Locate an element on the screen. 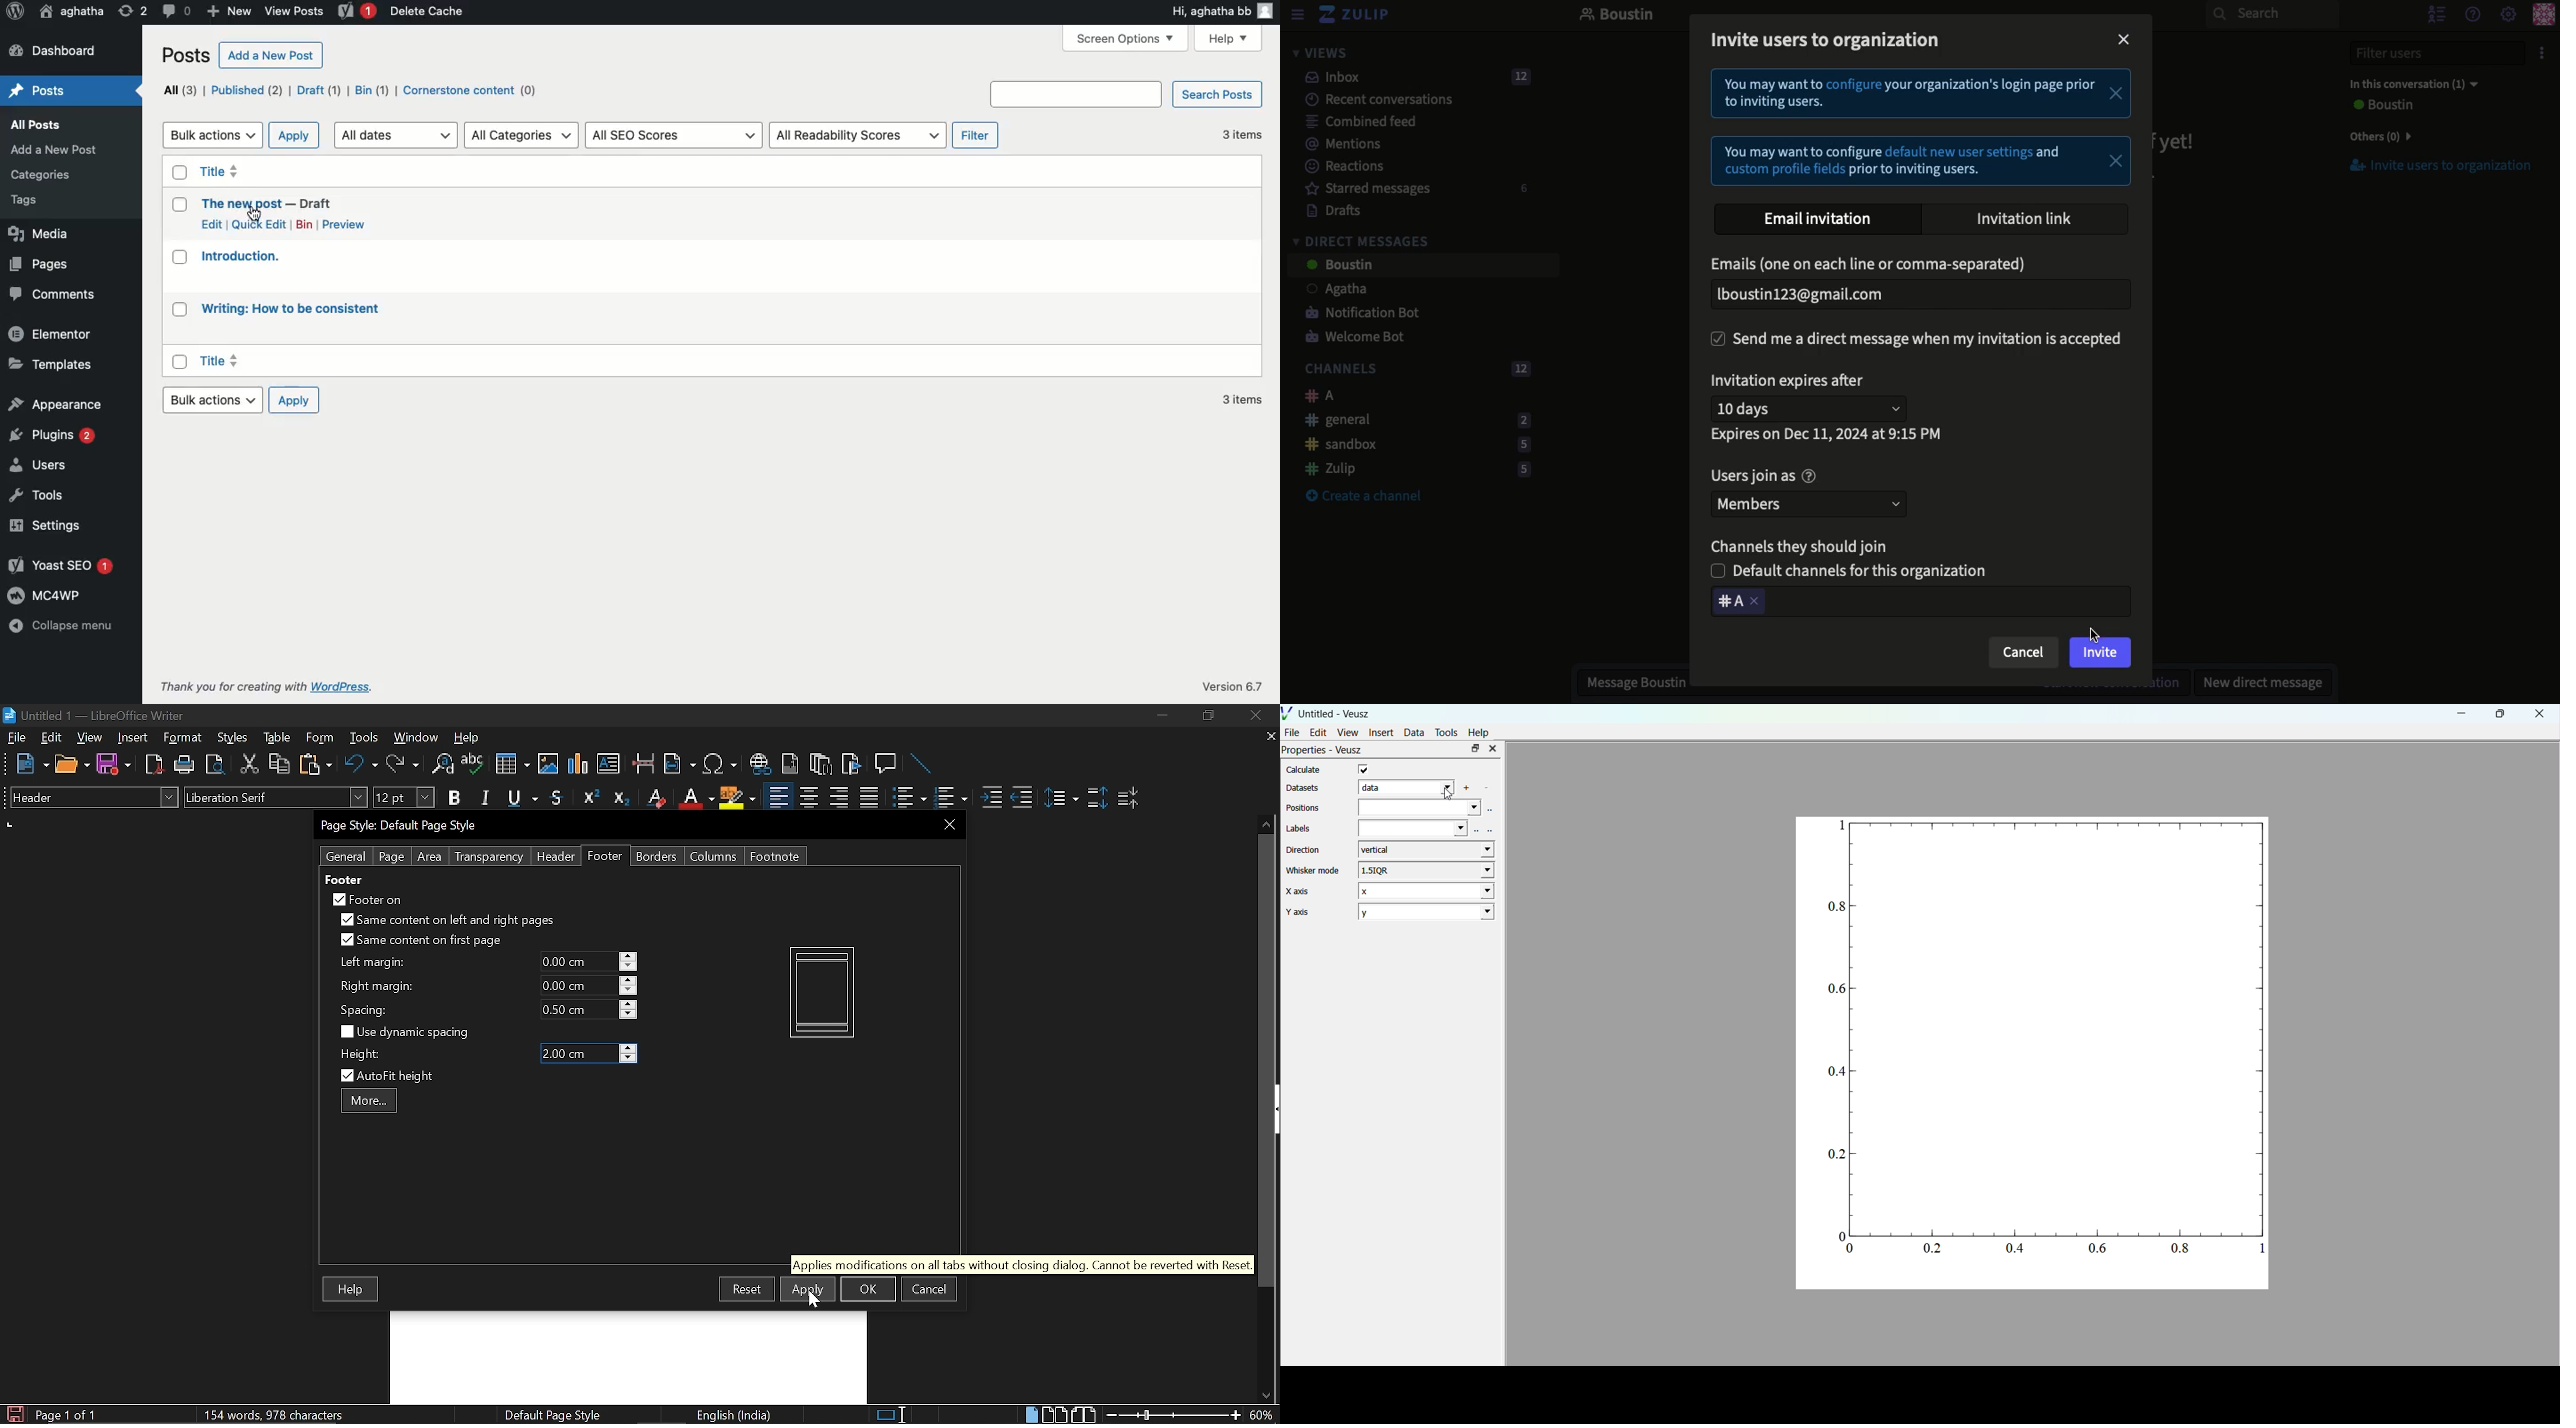  Combined feed is located at coordinates (1351, 121).